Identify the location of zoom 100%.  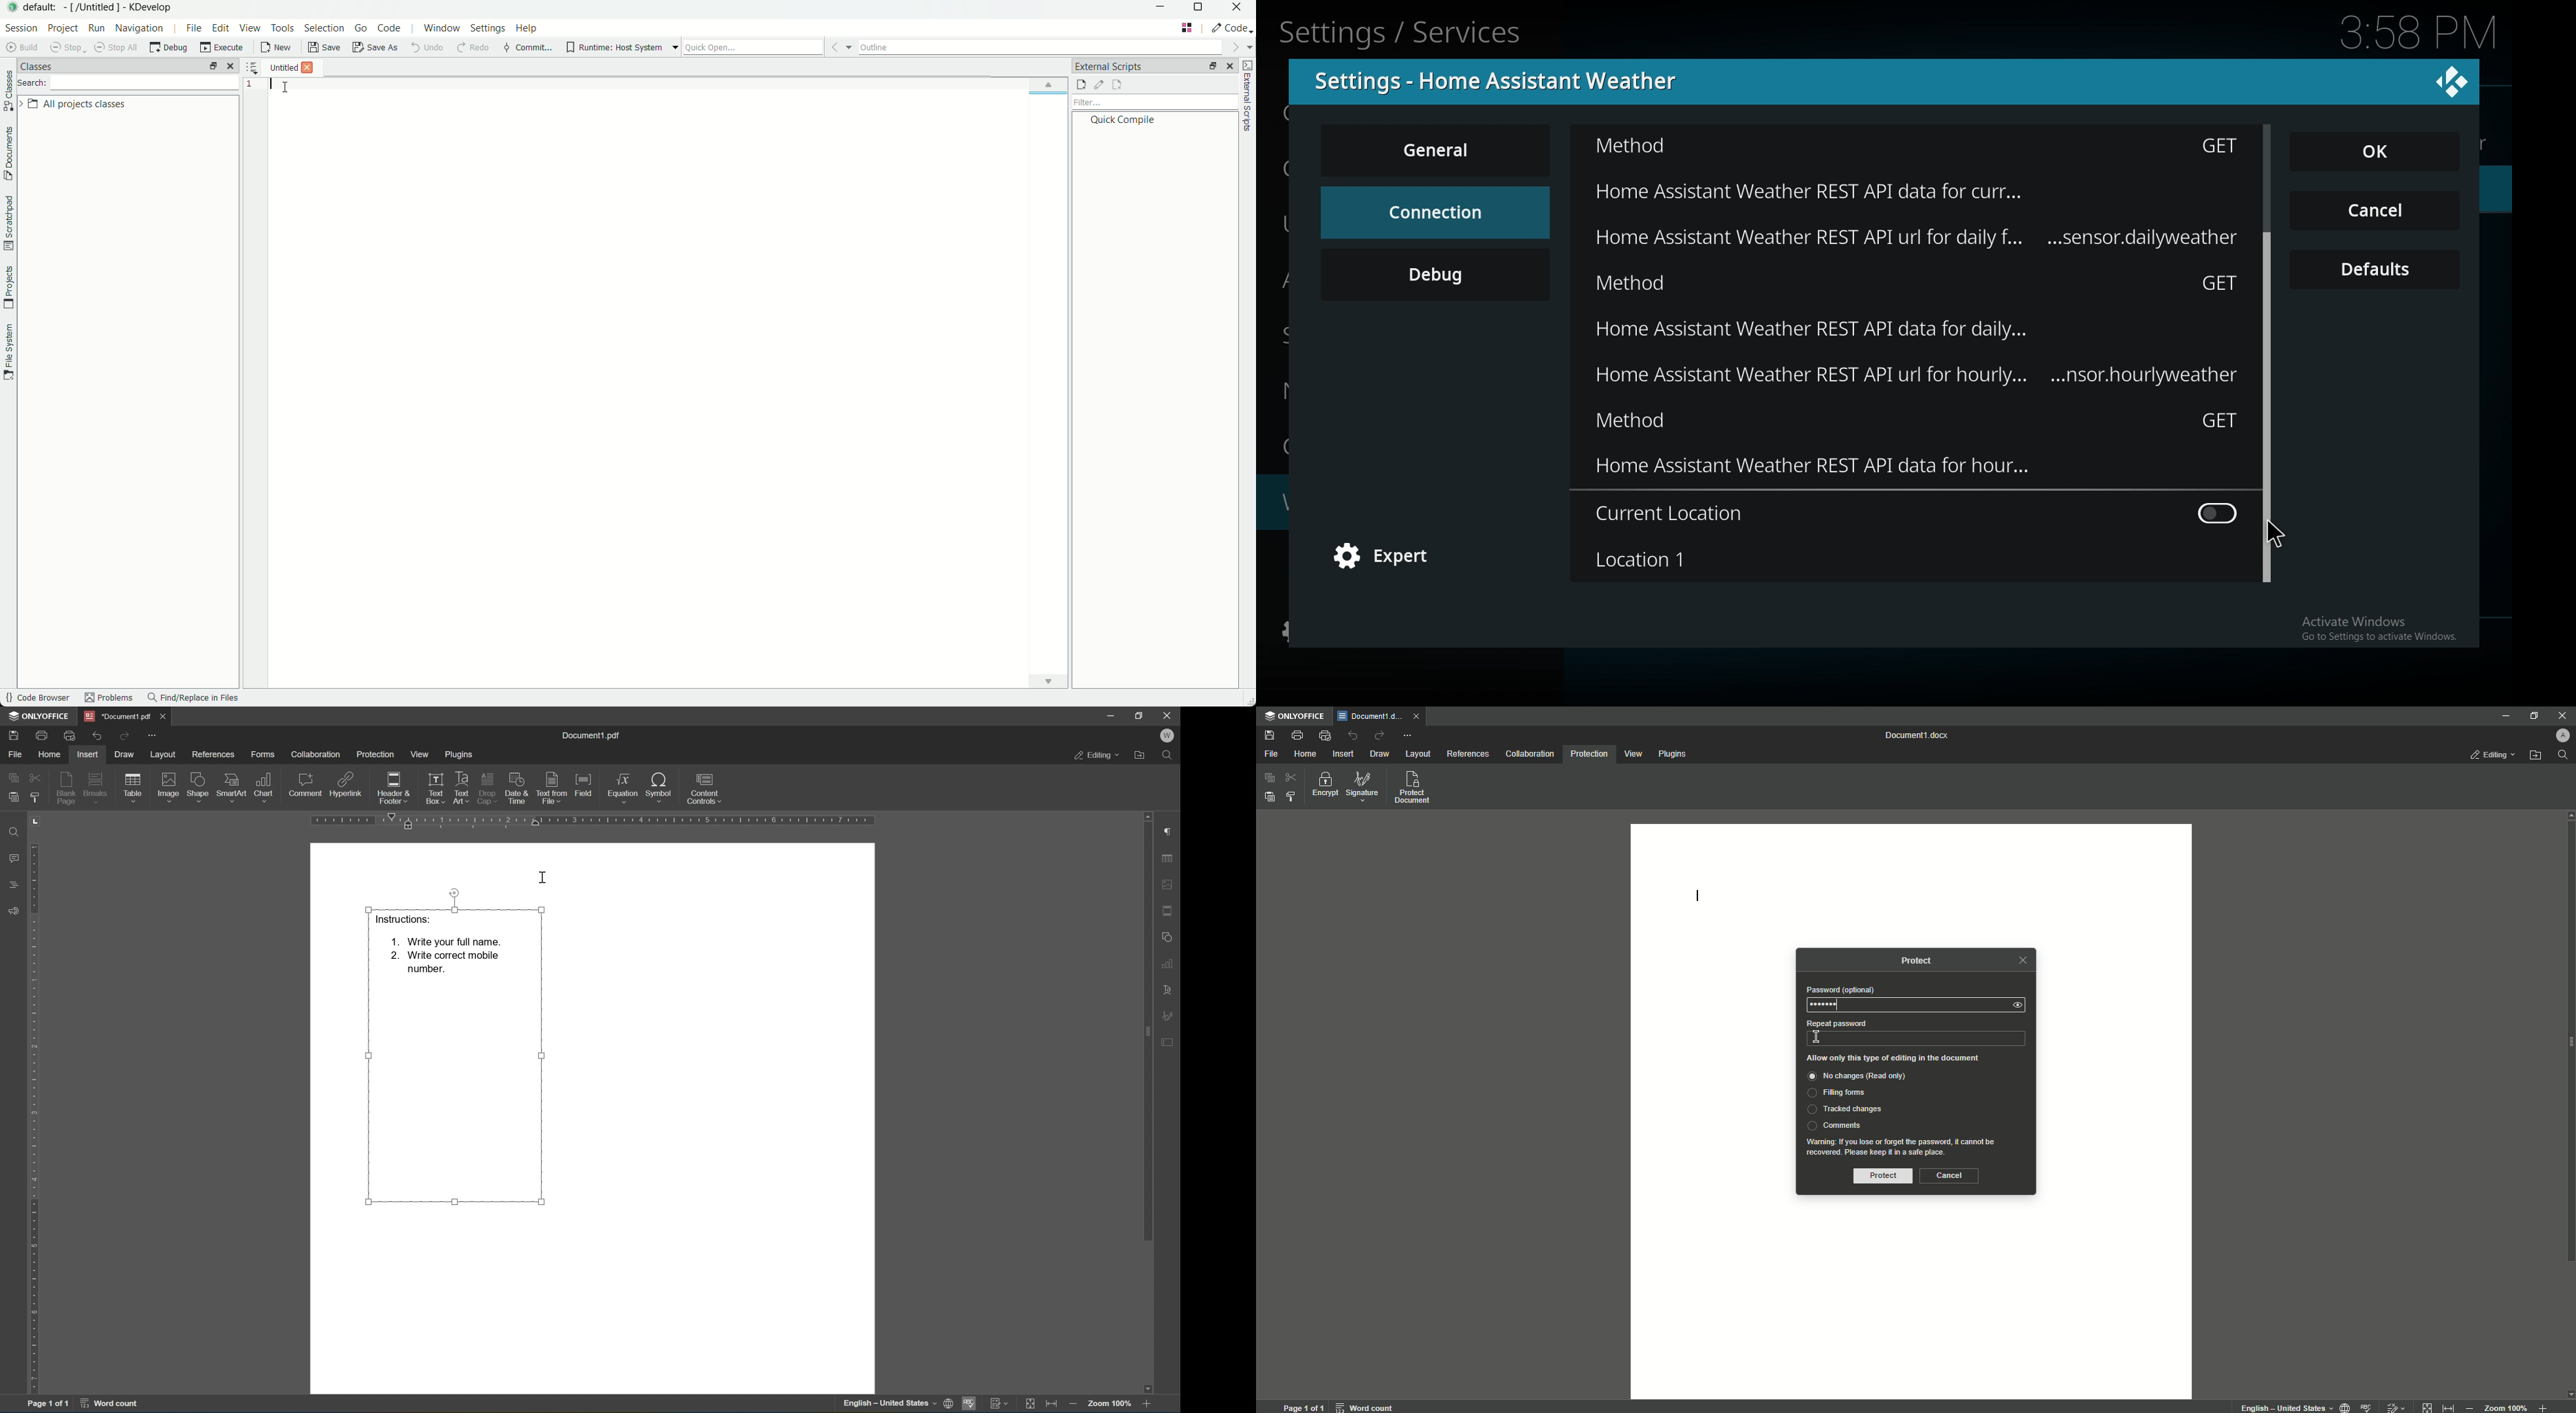
(2507, 1405).